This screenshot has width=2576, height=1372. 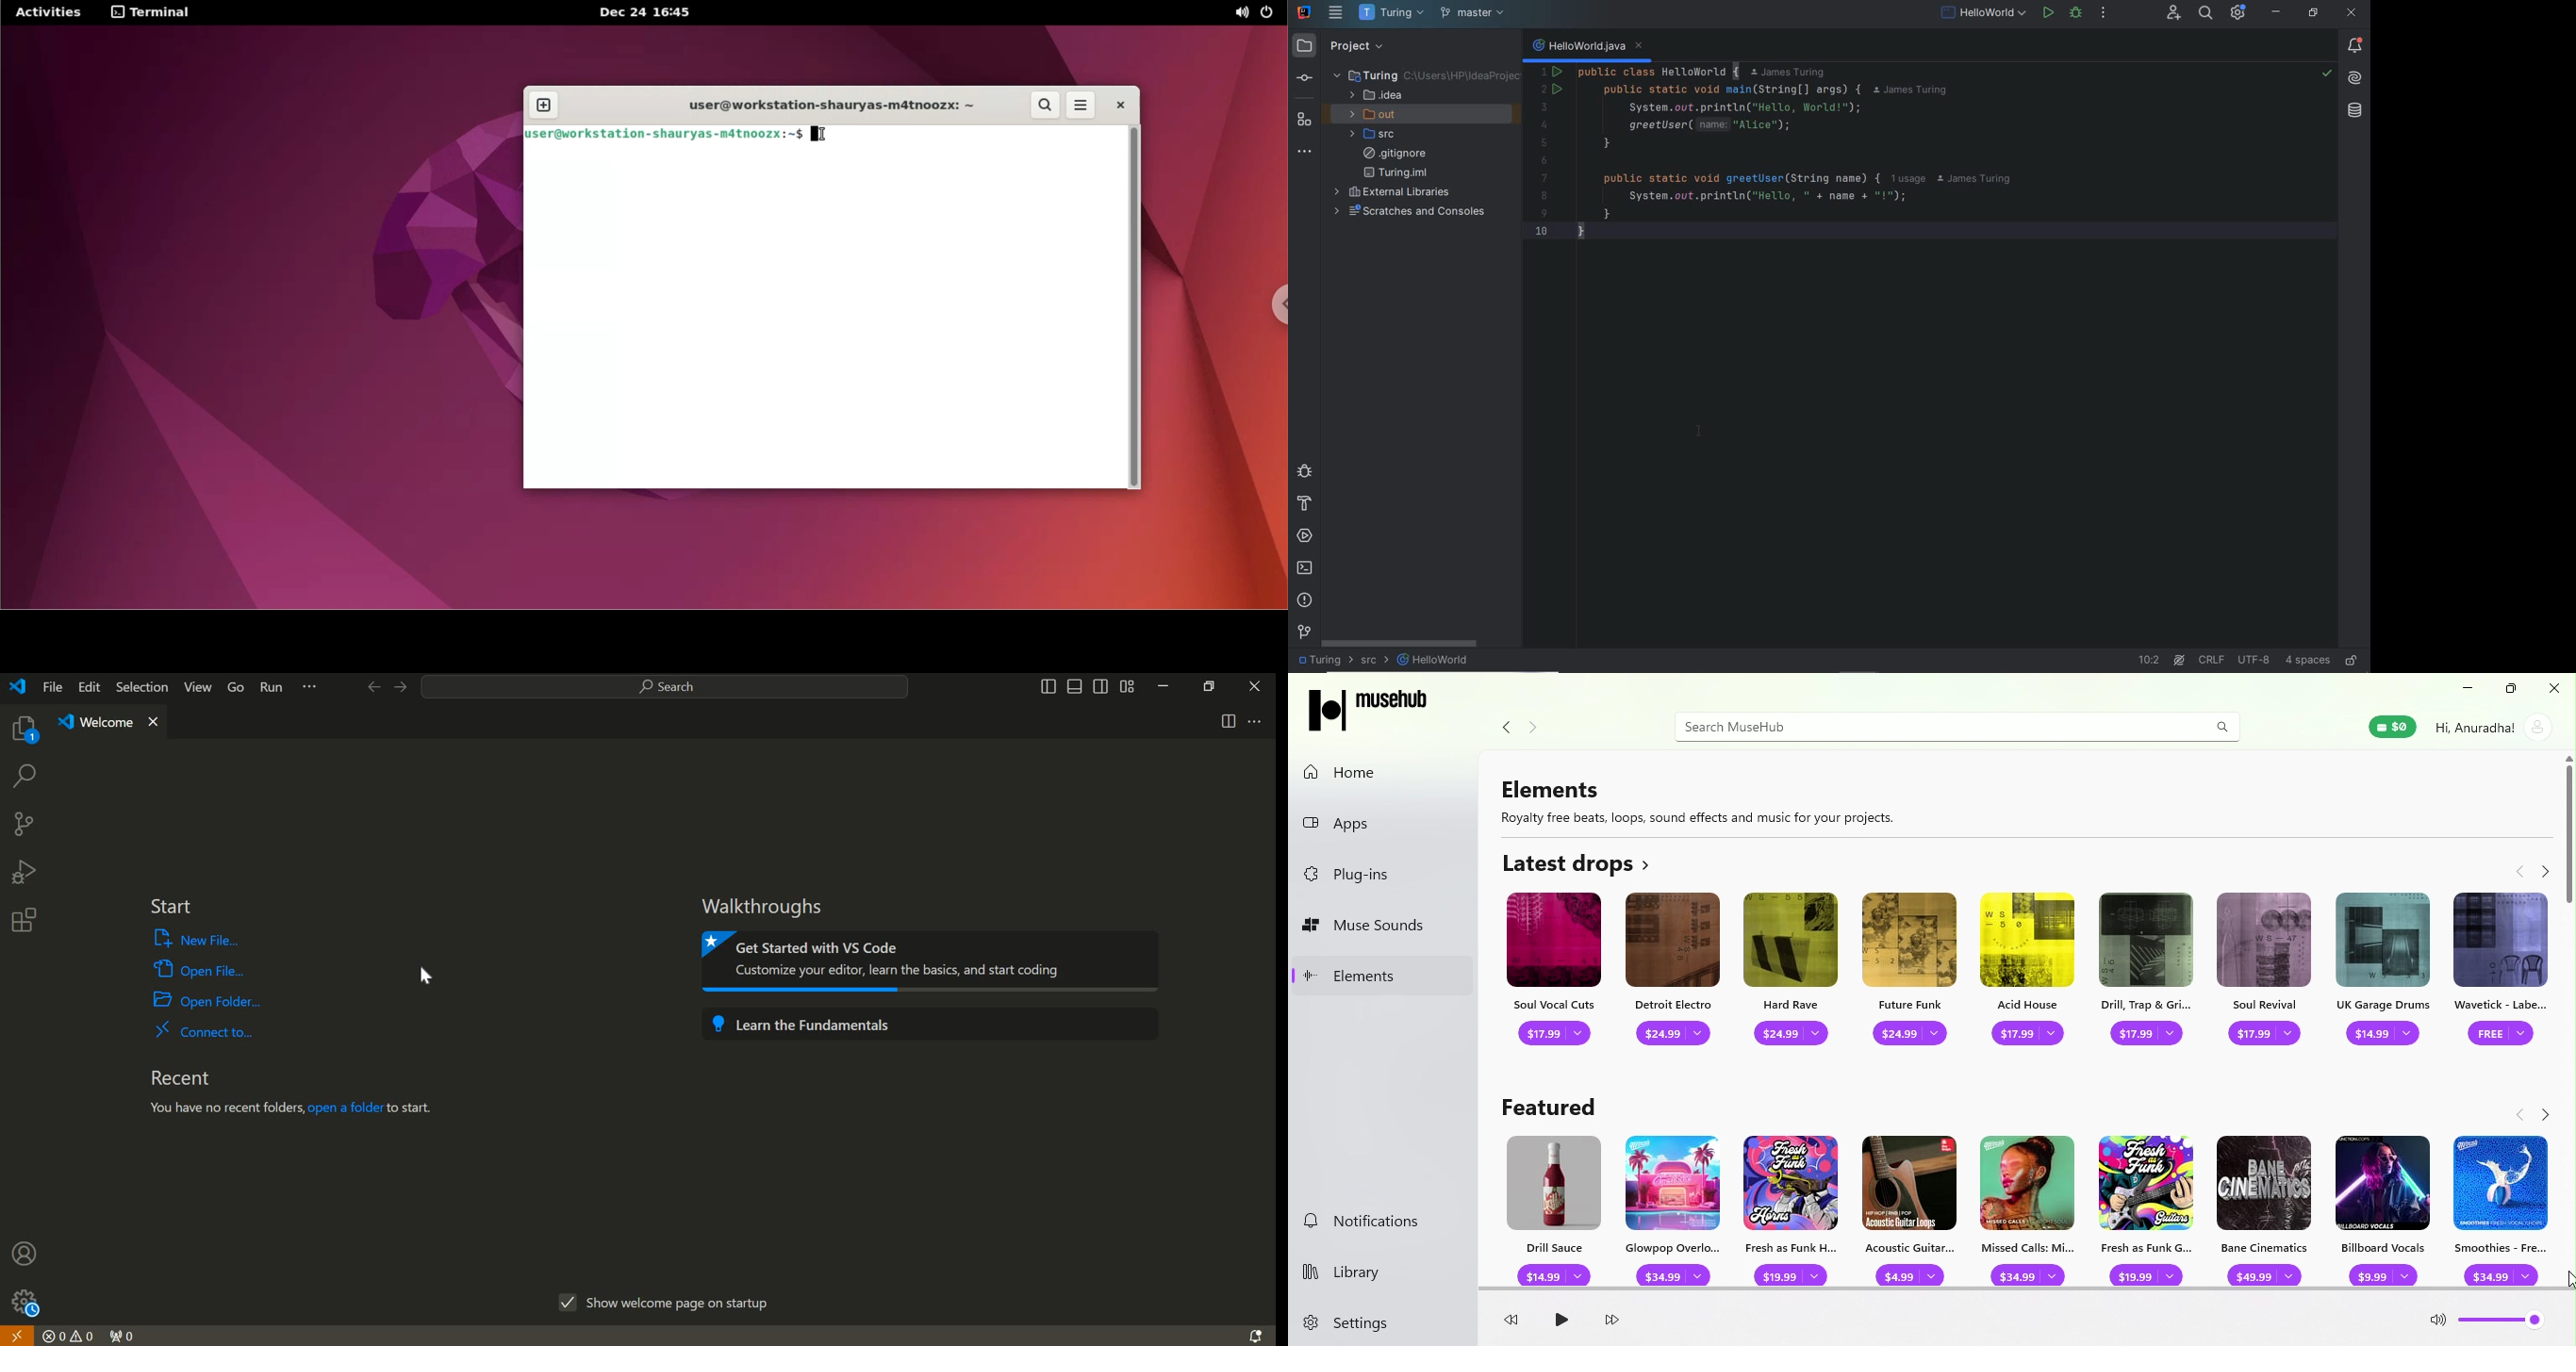 What do you see at coordinates (1676, 1206) in the screenshot?
I see `Glowpop overload` at bounding box center [1676, 1206].